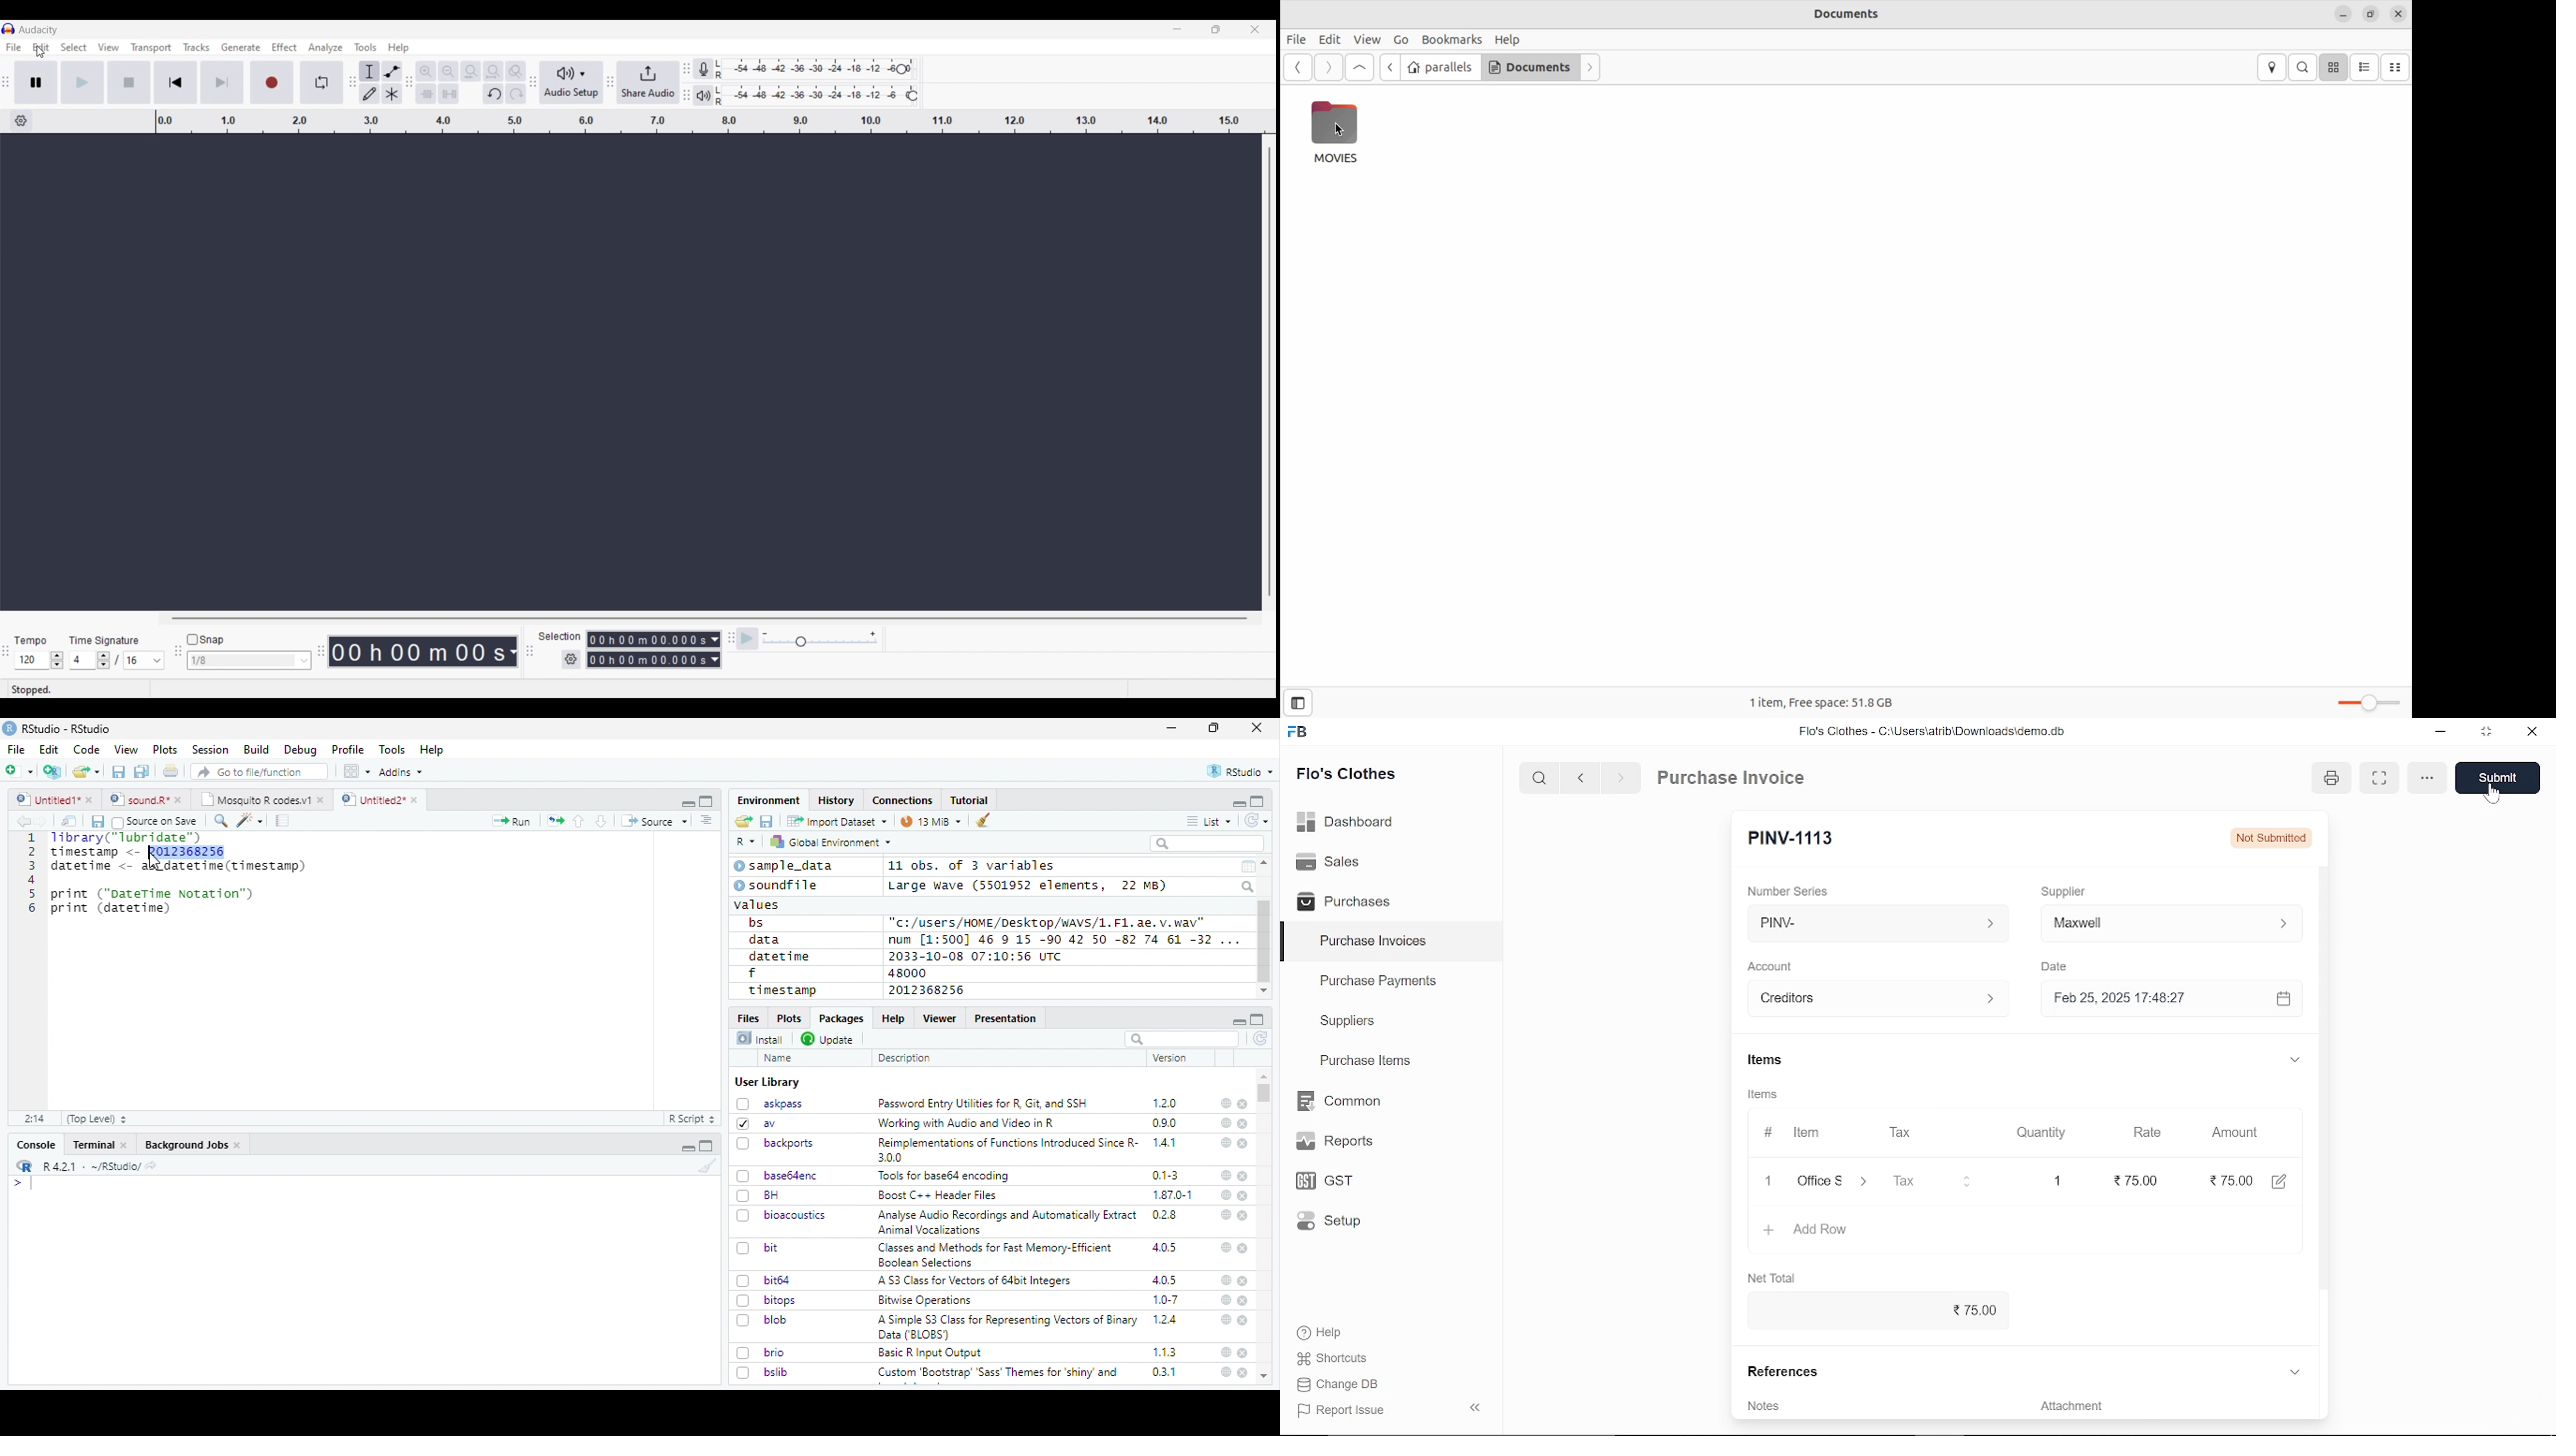 The height and width of the screenshot is (1456, 2576). Describe the element at coordinates (781, 990) in the screenshot. I see `timestamp` at that location.